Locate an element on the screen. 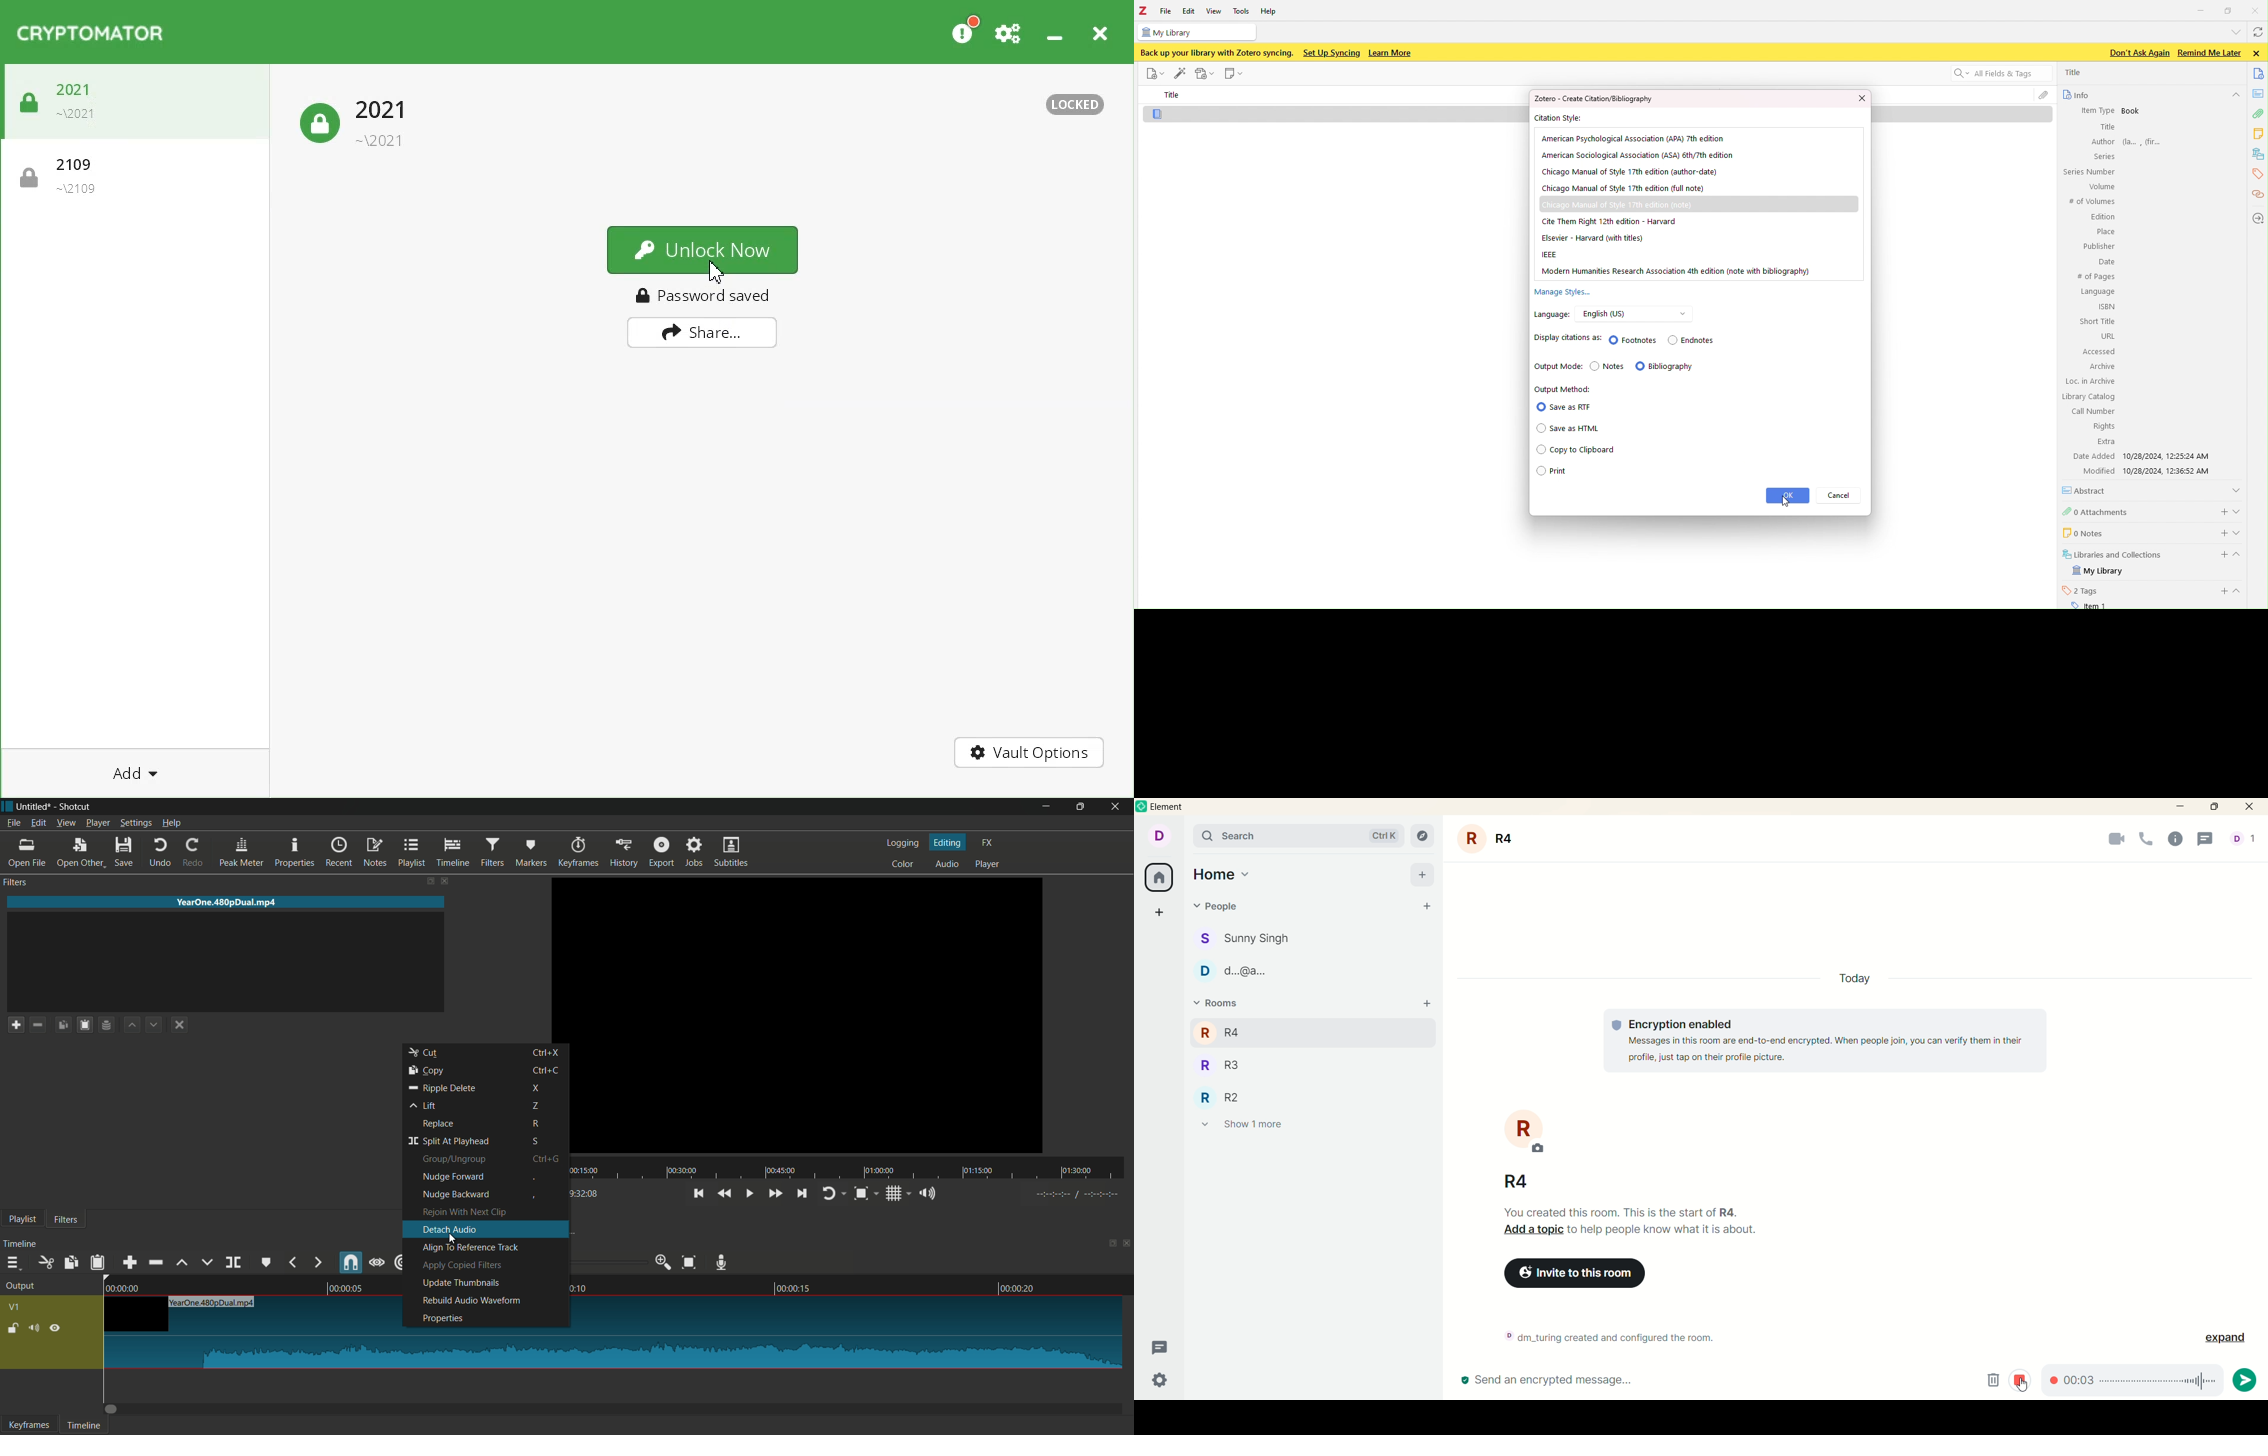  cursor is located at coordinates (452, 1240).